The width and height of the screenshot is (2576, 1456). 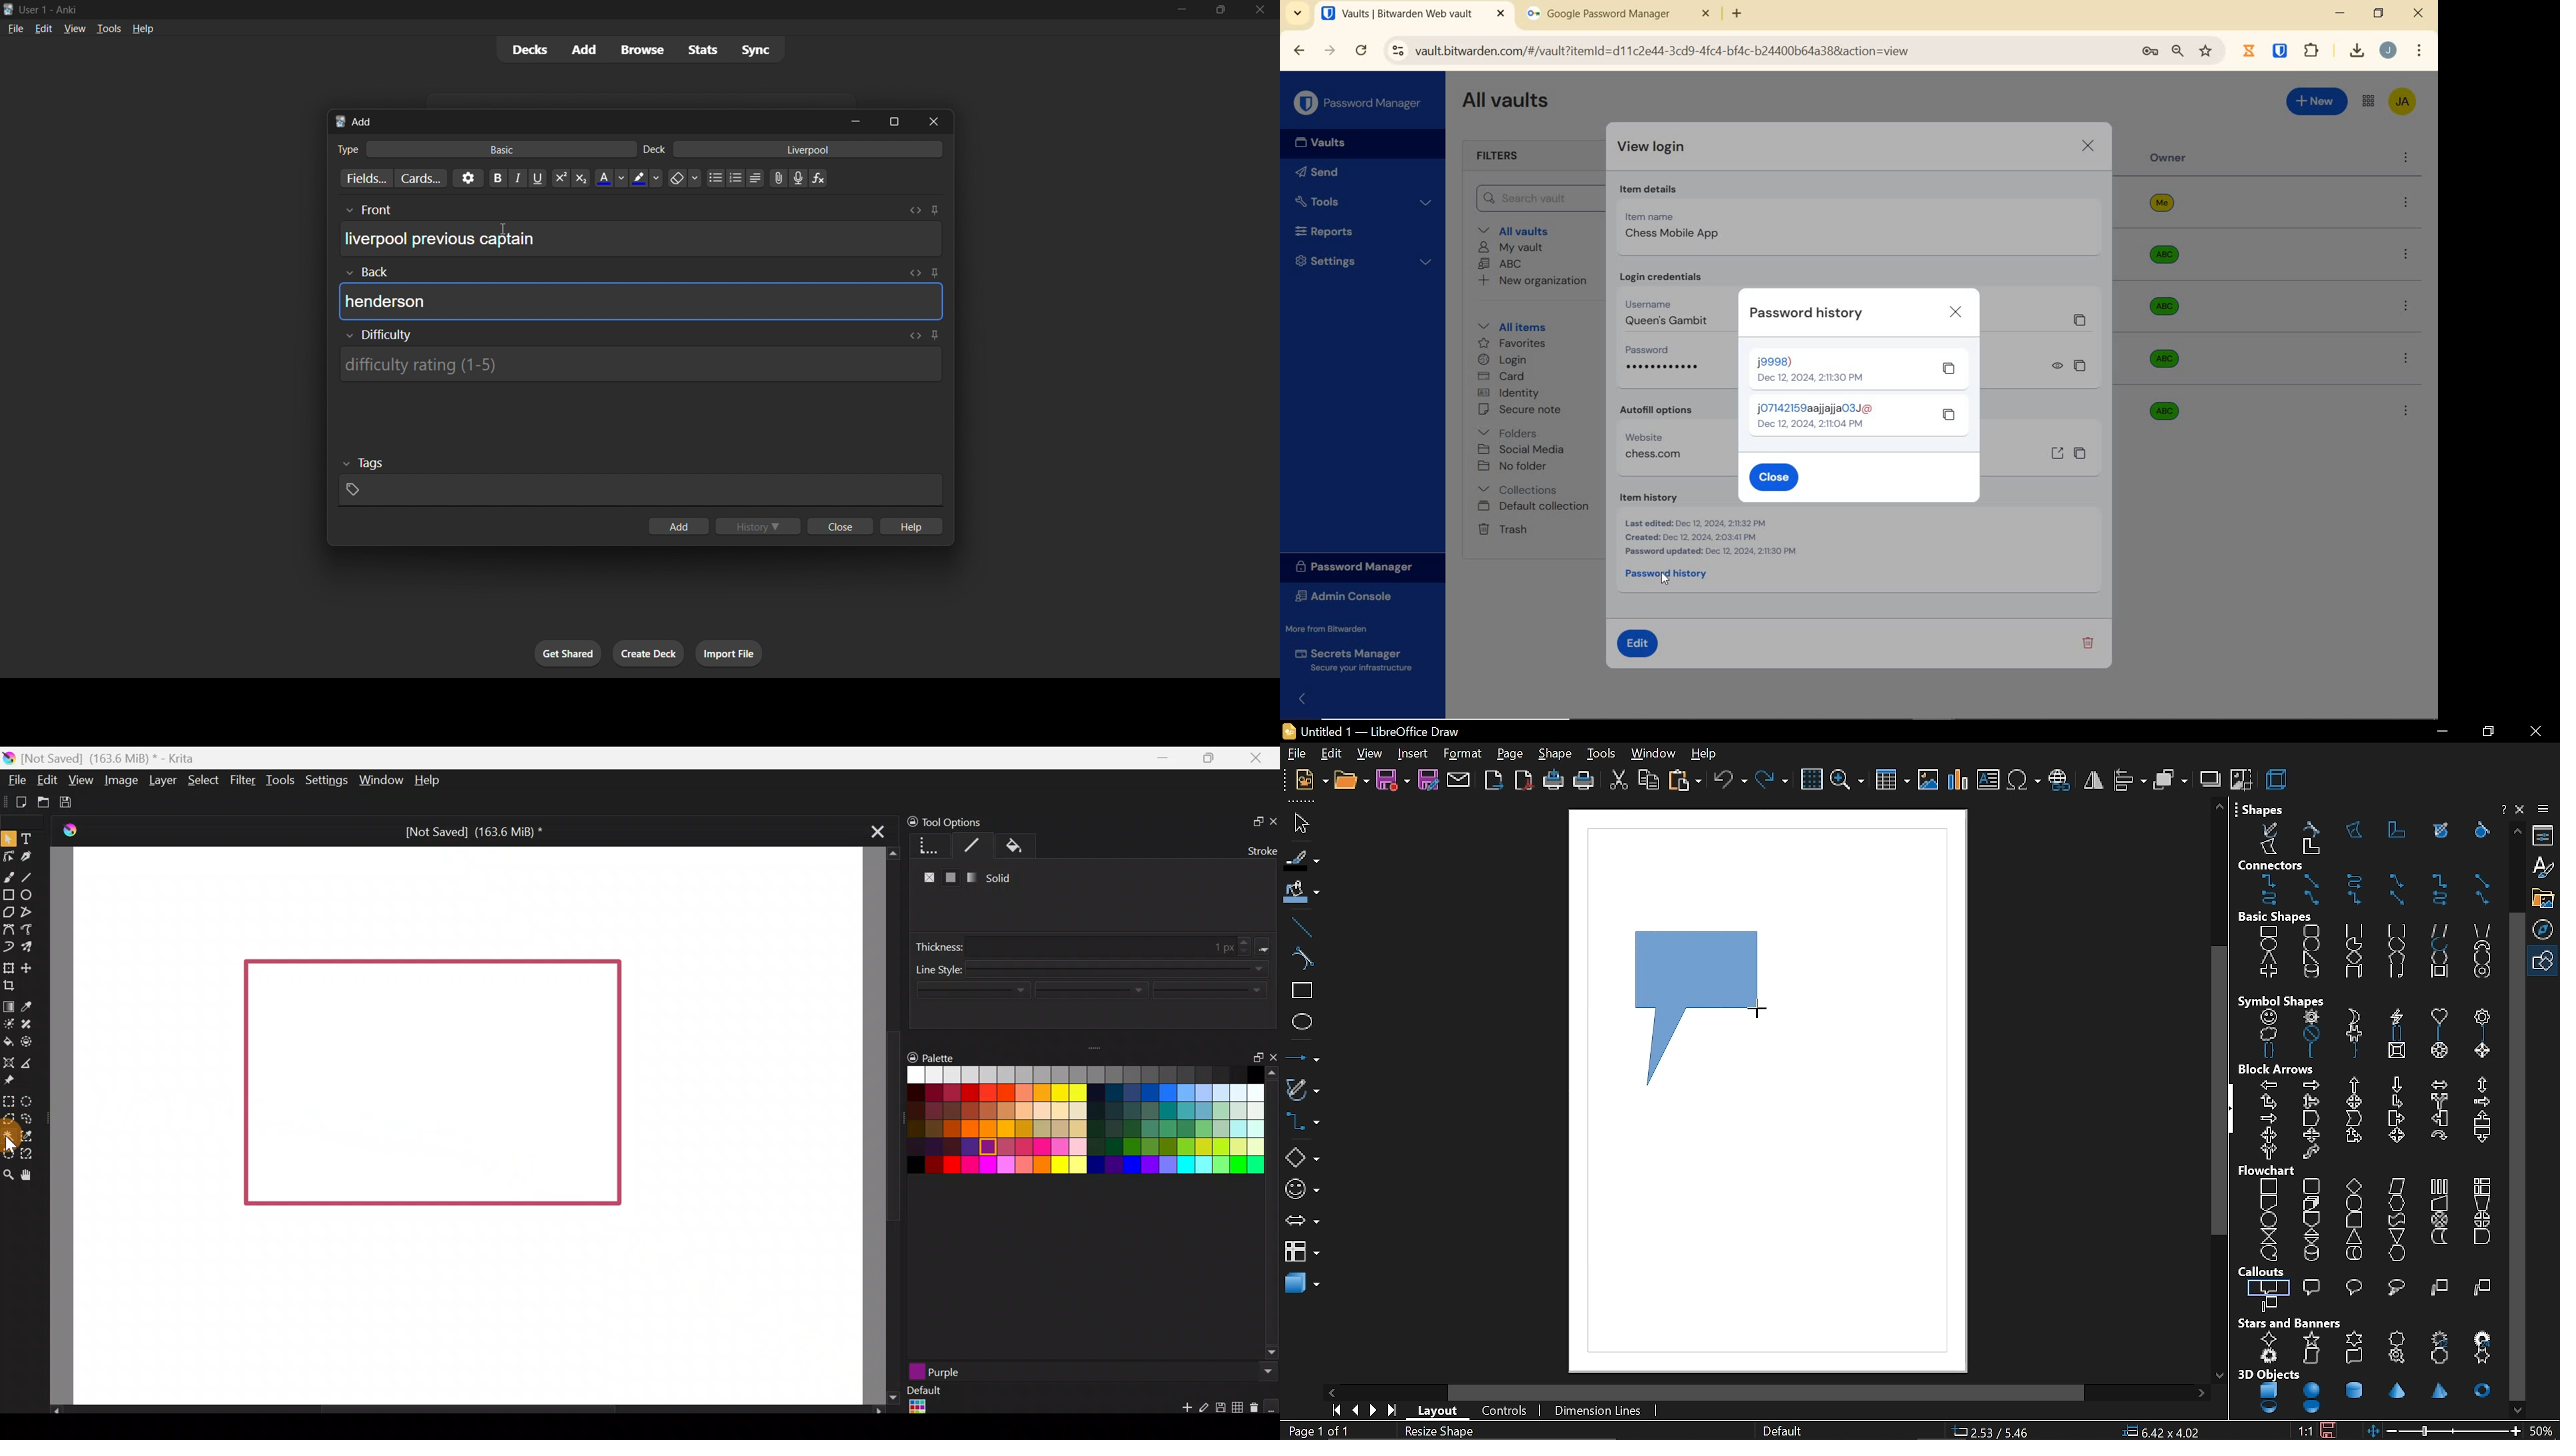 What do you see at coordinates (1301, 859) in the screenshot?
I see `fill line` at bounding box center [1301, 859].